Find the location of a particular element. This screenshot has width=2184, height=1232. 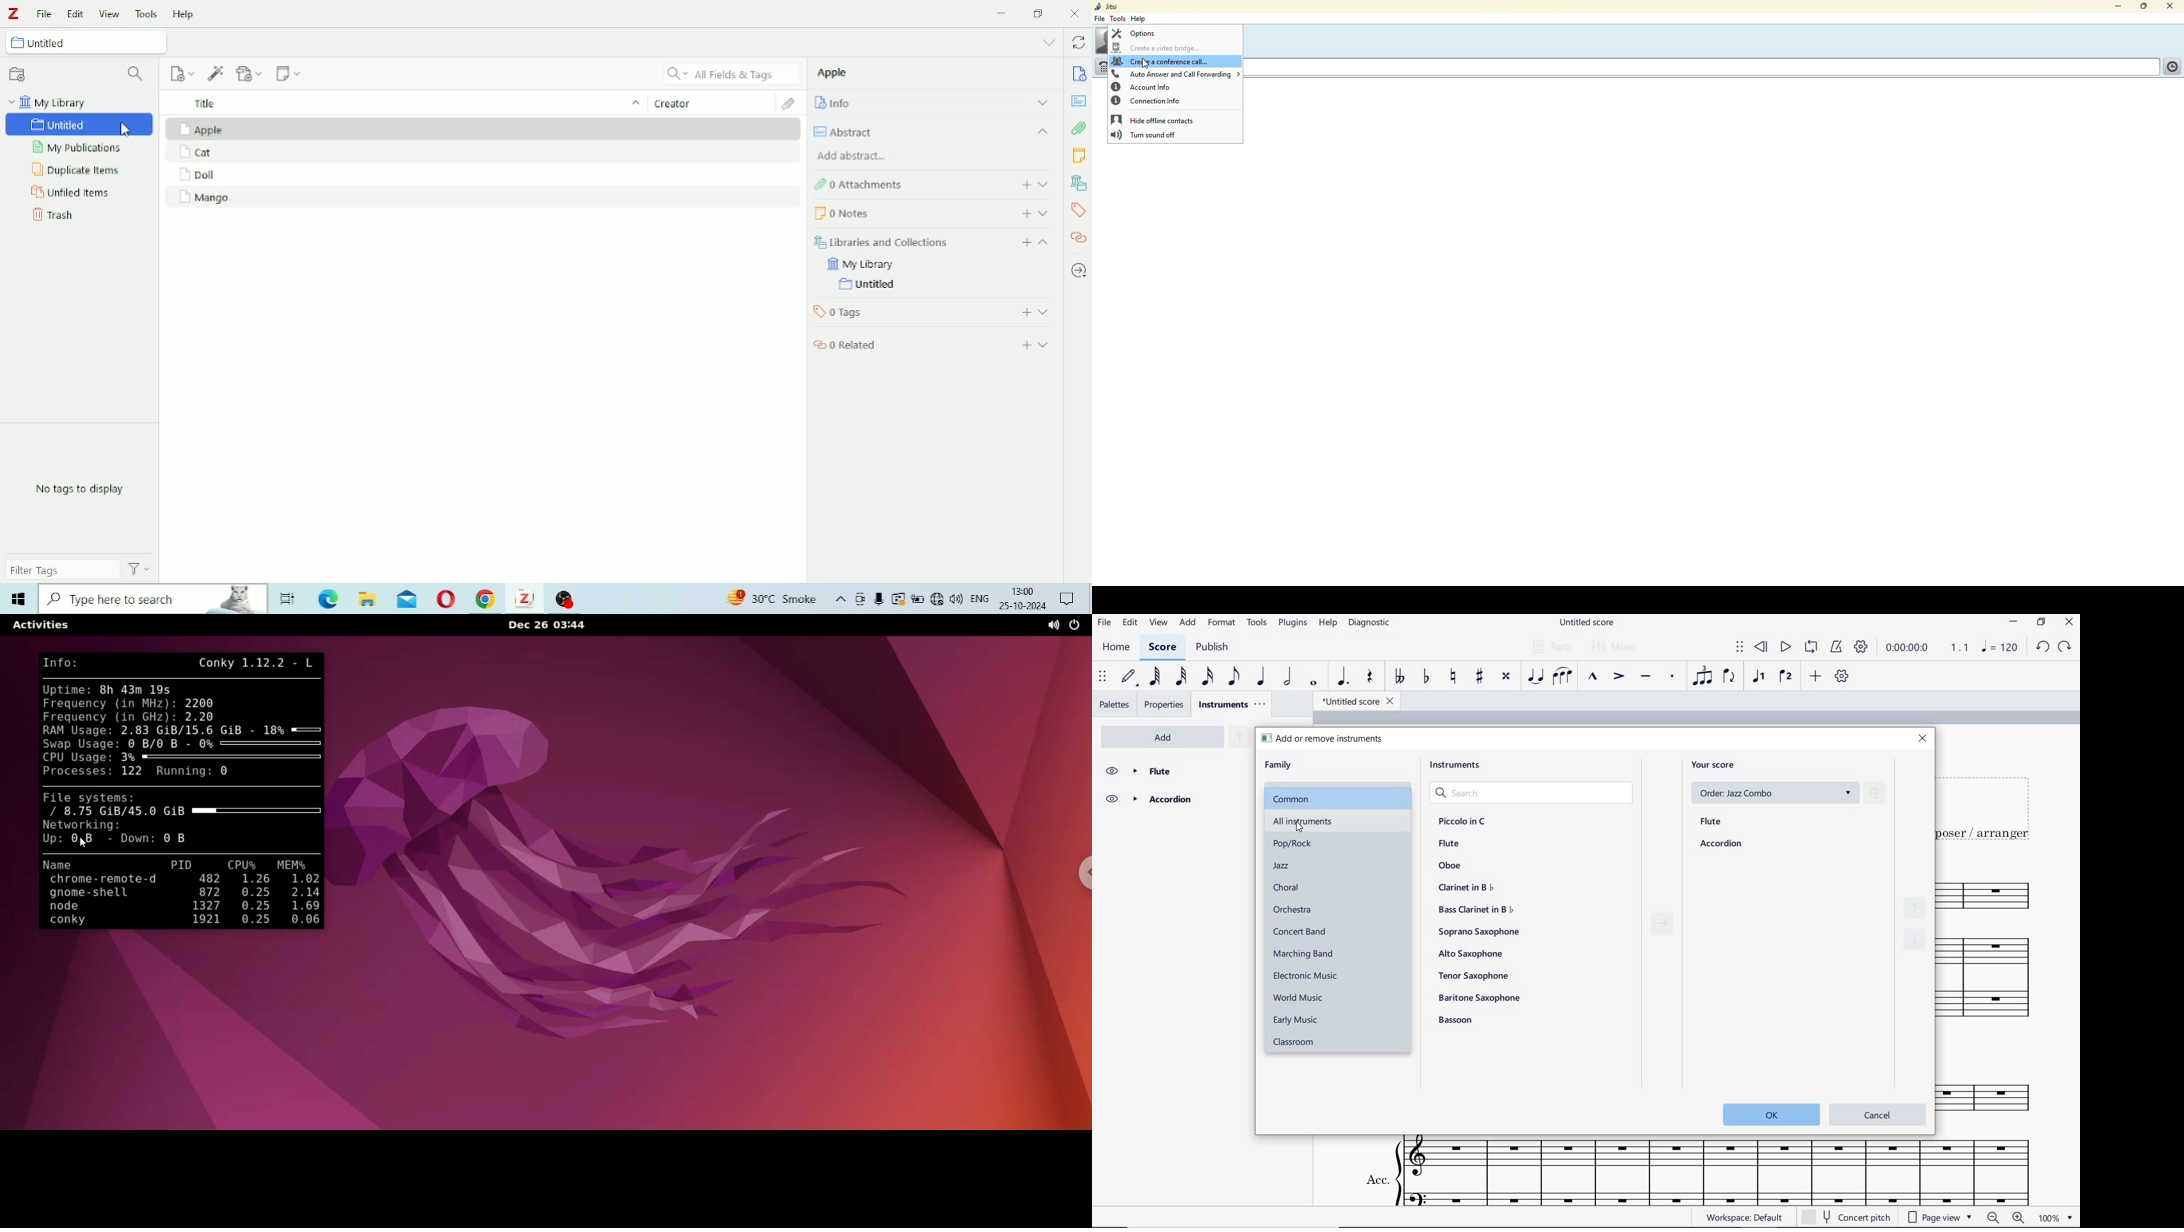

auto answer and call forwarding is located at coordinates (1173, 75).